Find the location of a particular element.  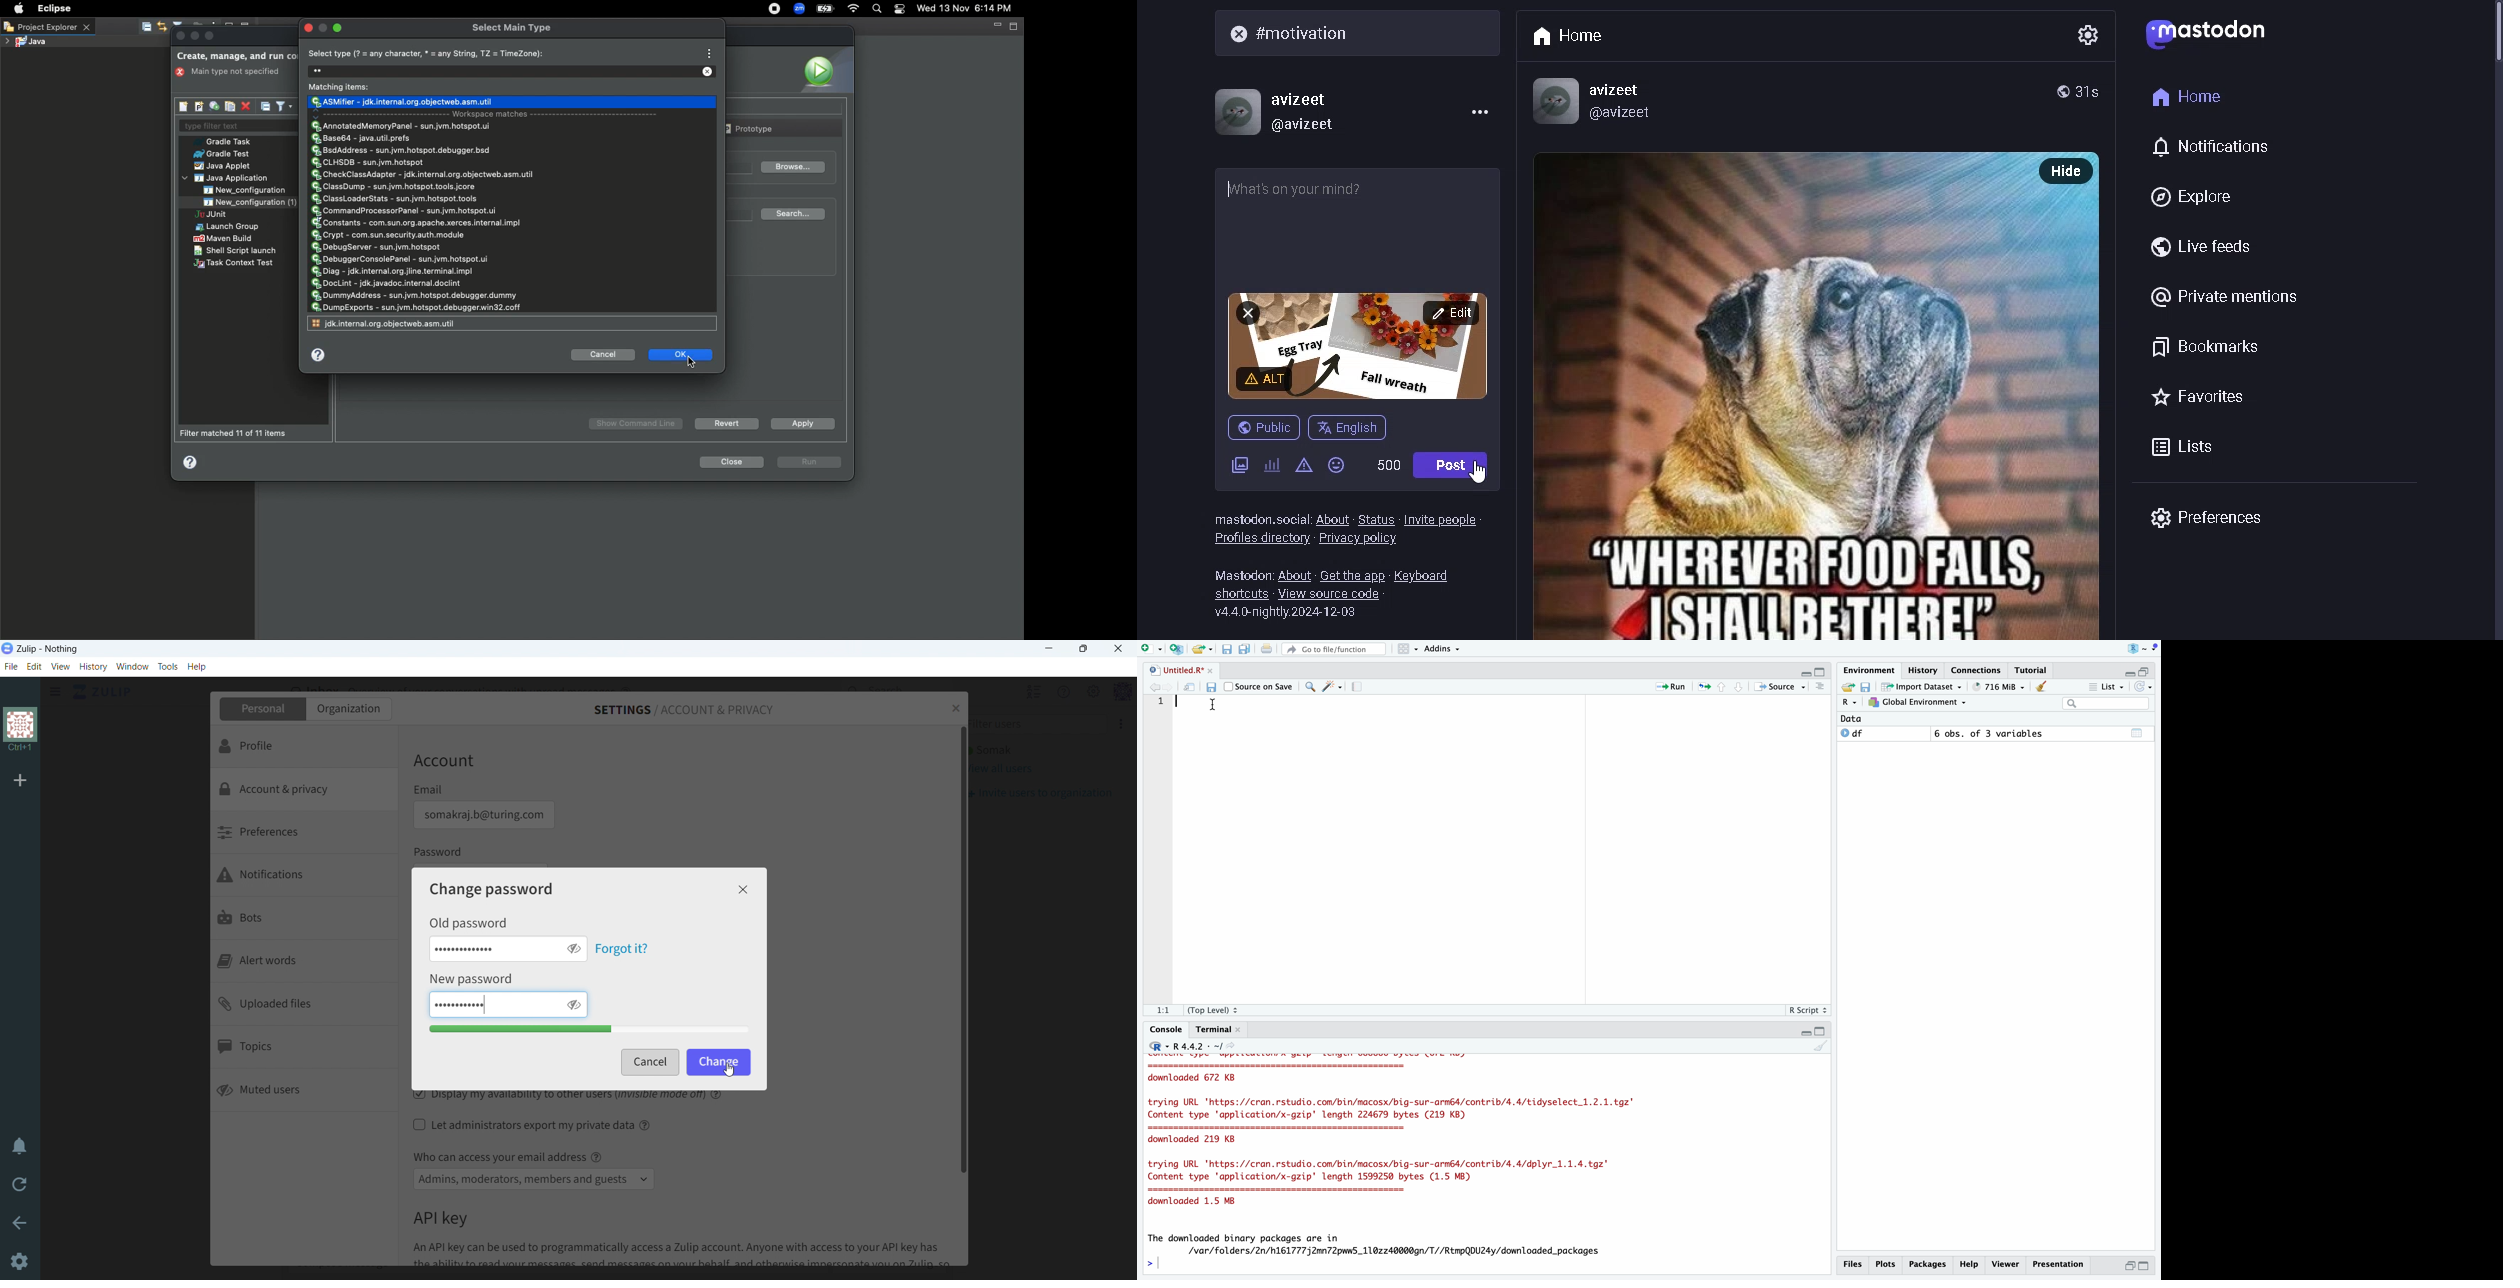

Email is located at coordinates (429, 789).